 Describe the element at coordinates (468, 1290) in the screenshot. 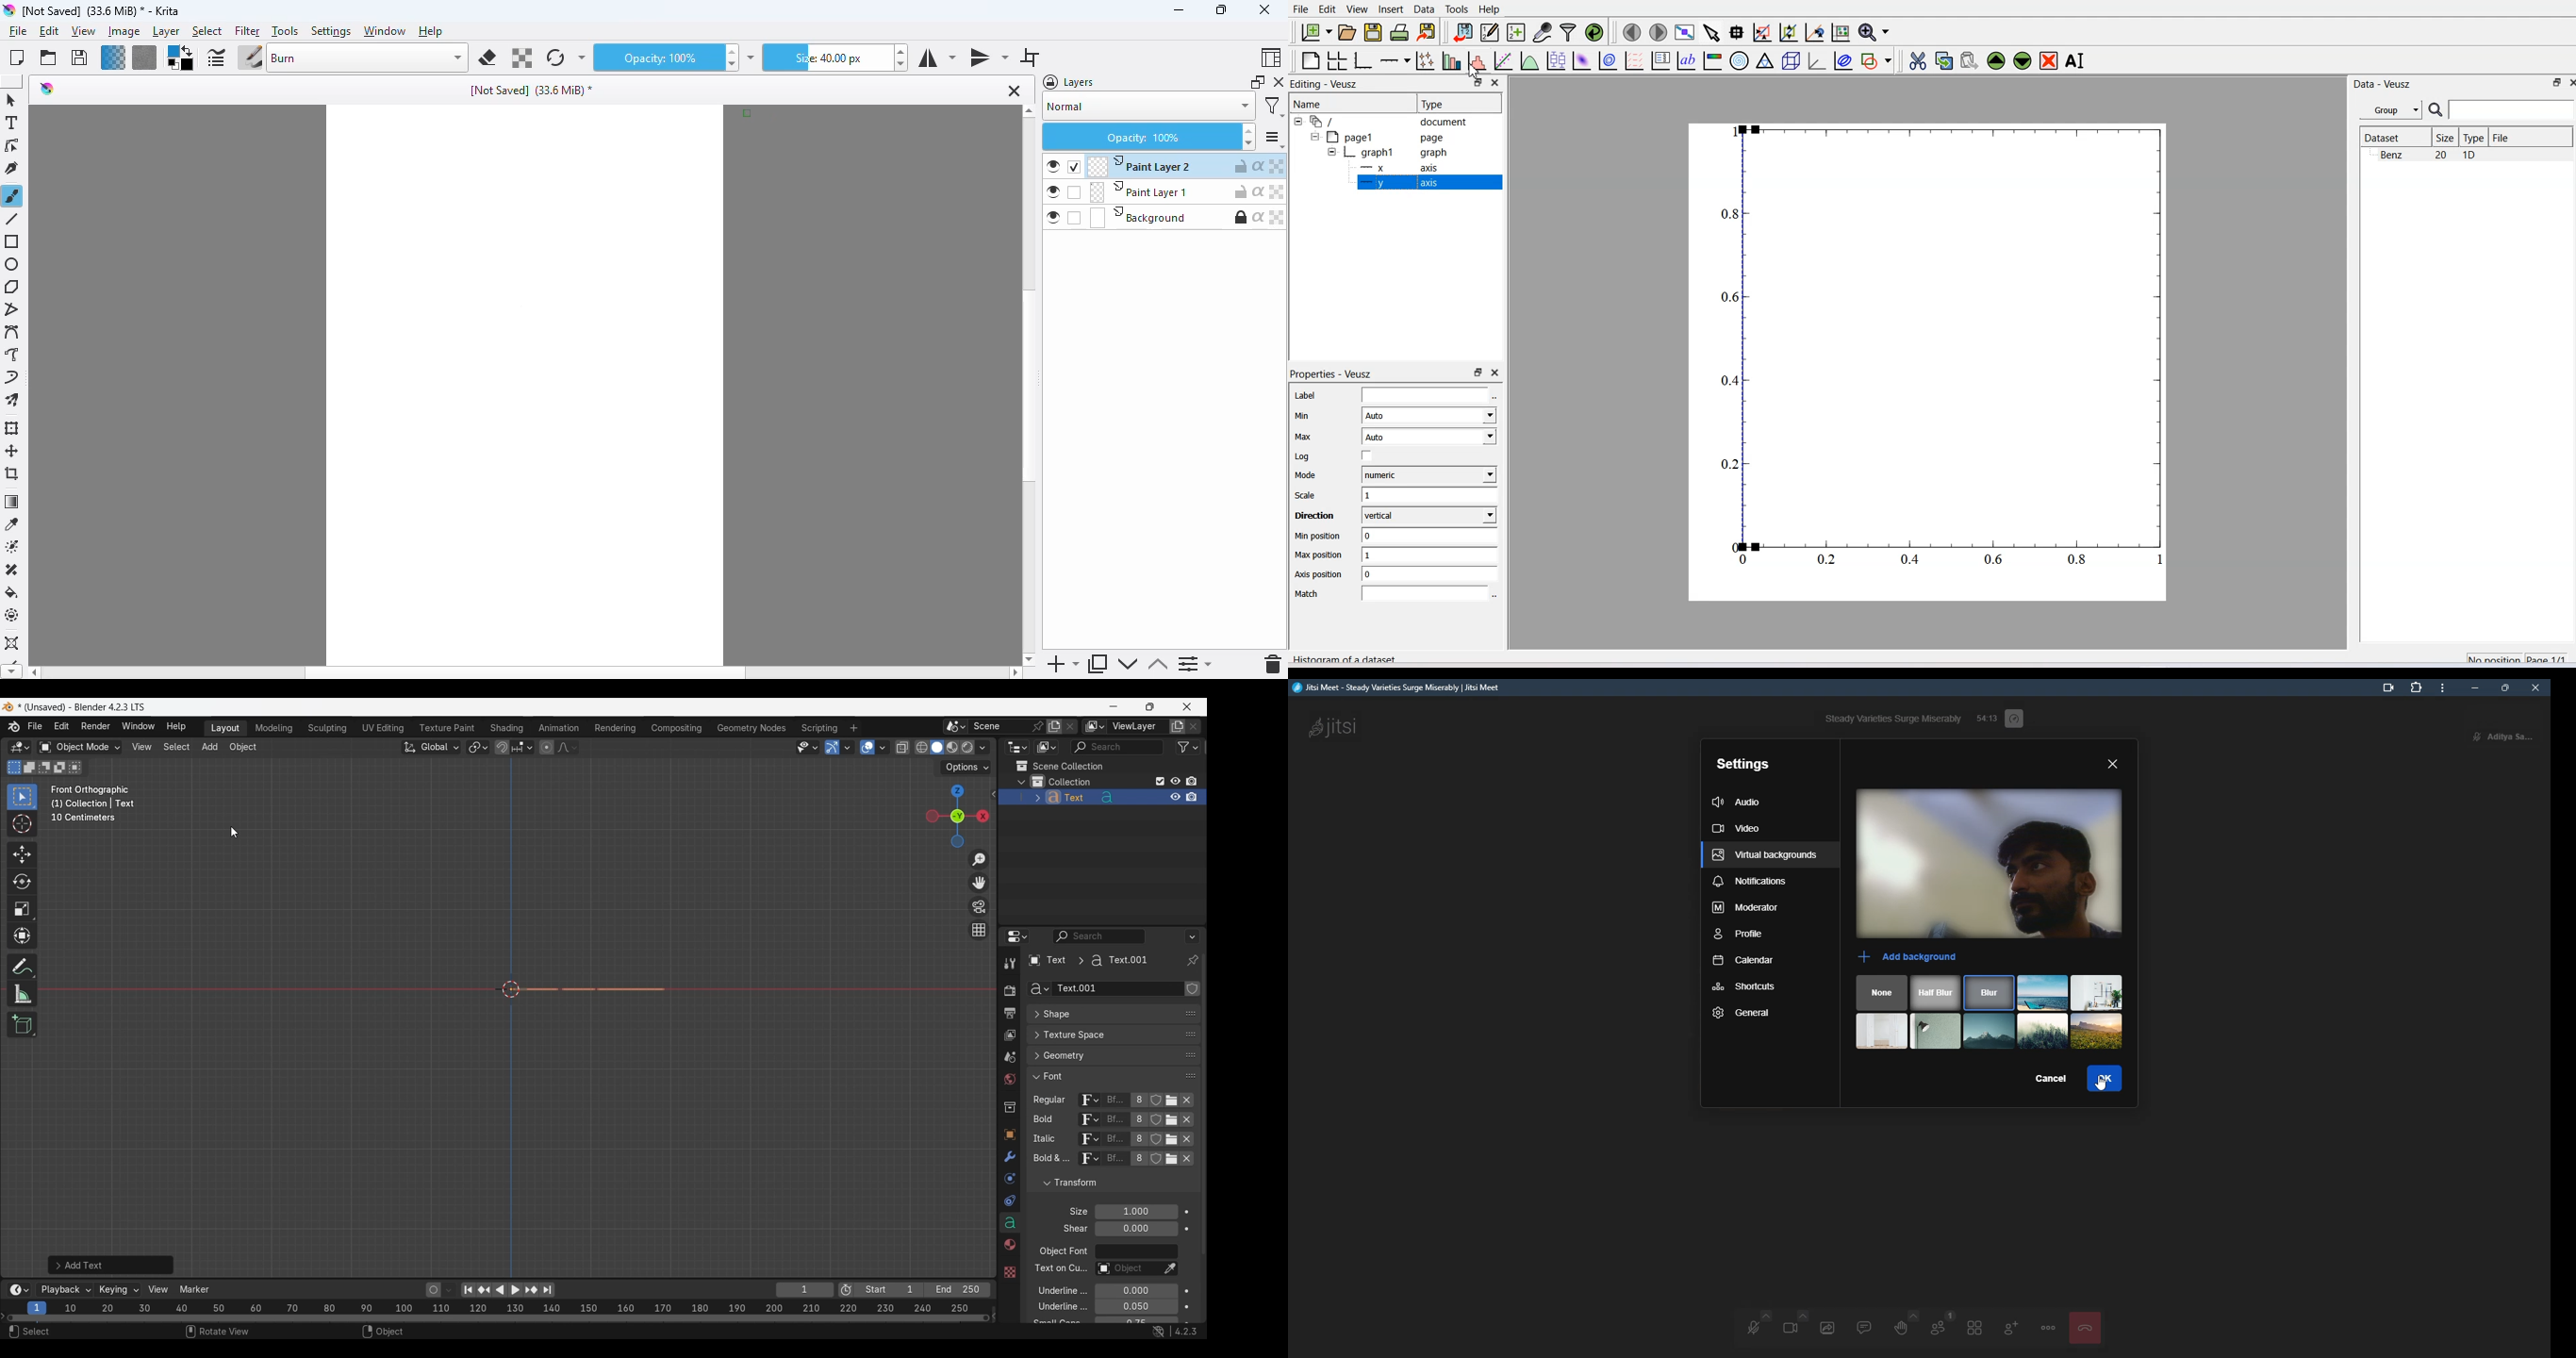

I see `Jump to endpoint` at that location.